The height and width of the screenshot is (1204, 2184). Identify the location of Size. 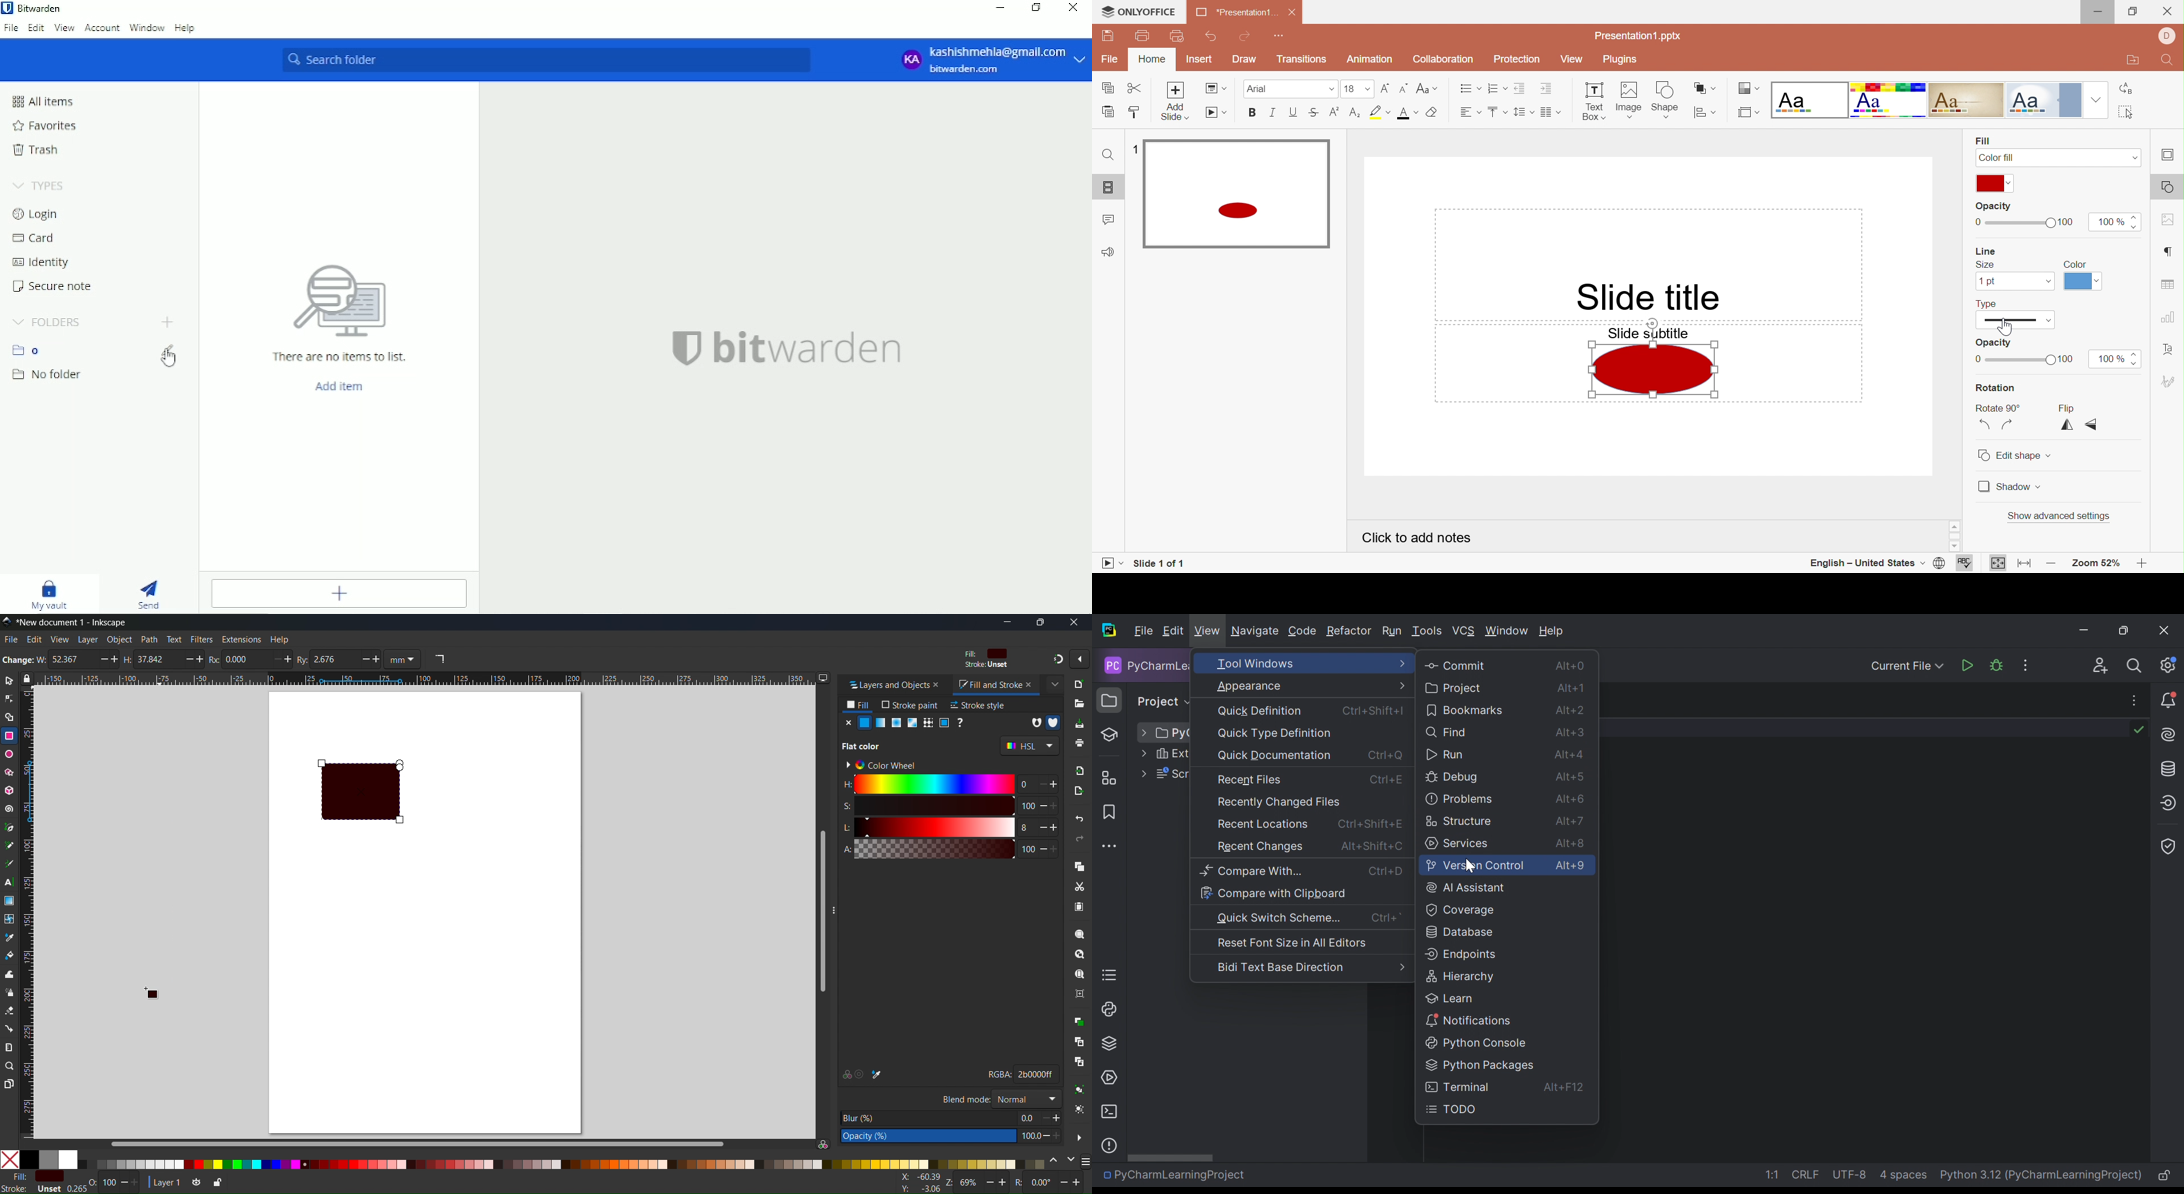
(1985, 266).